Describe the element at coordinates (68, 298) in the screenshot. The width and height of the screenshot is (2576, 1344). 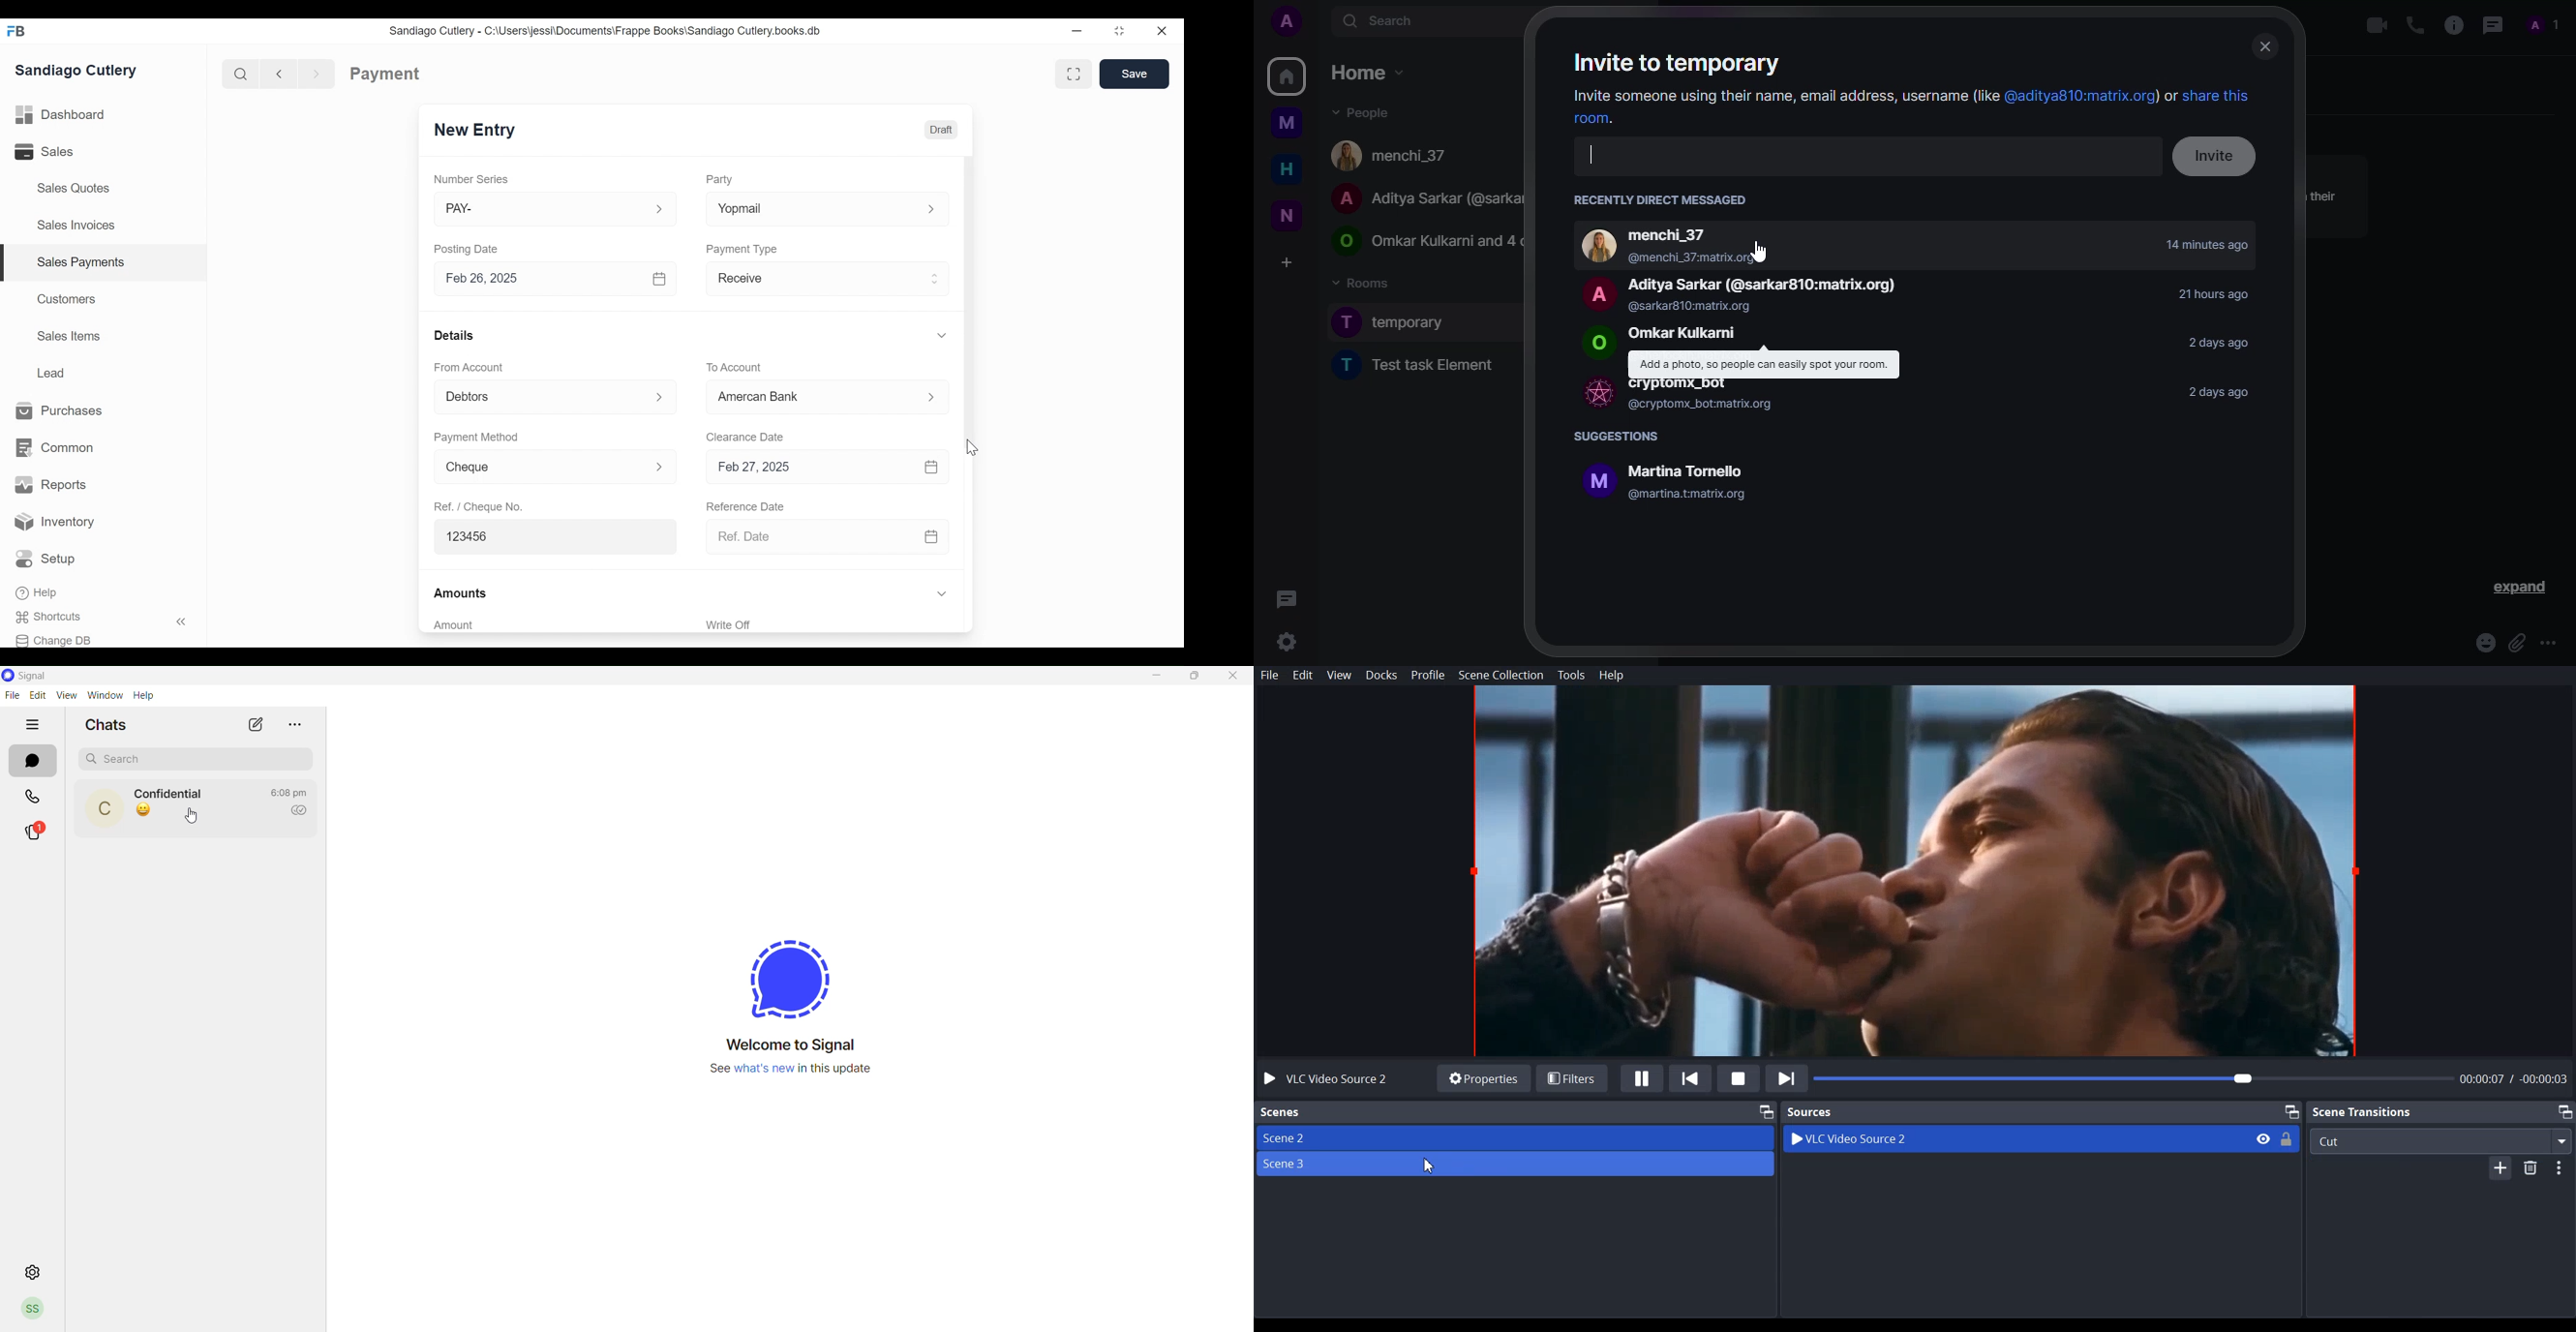
I see `Customers` at that location.